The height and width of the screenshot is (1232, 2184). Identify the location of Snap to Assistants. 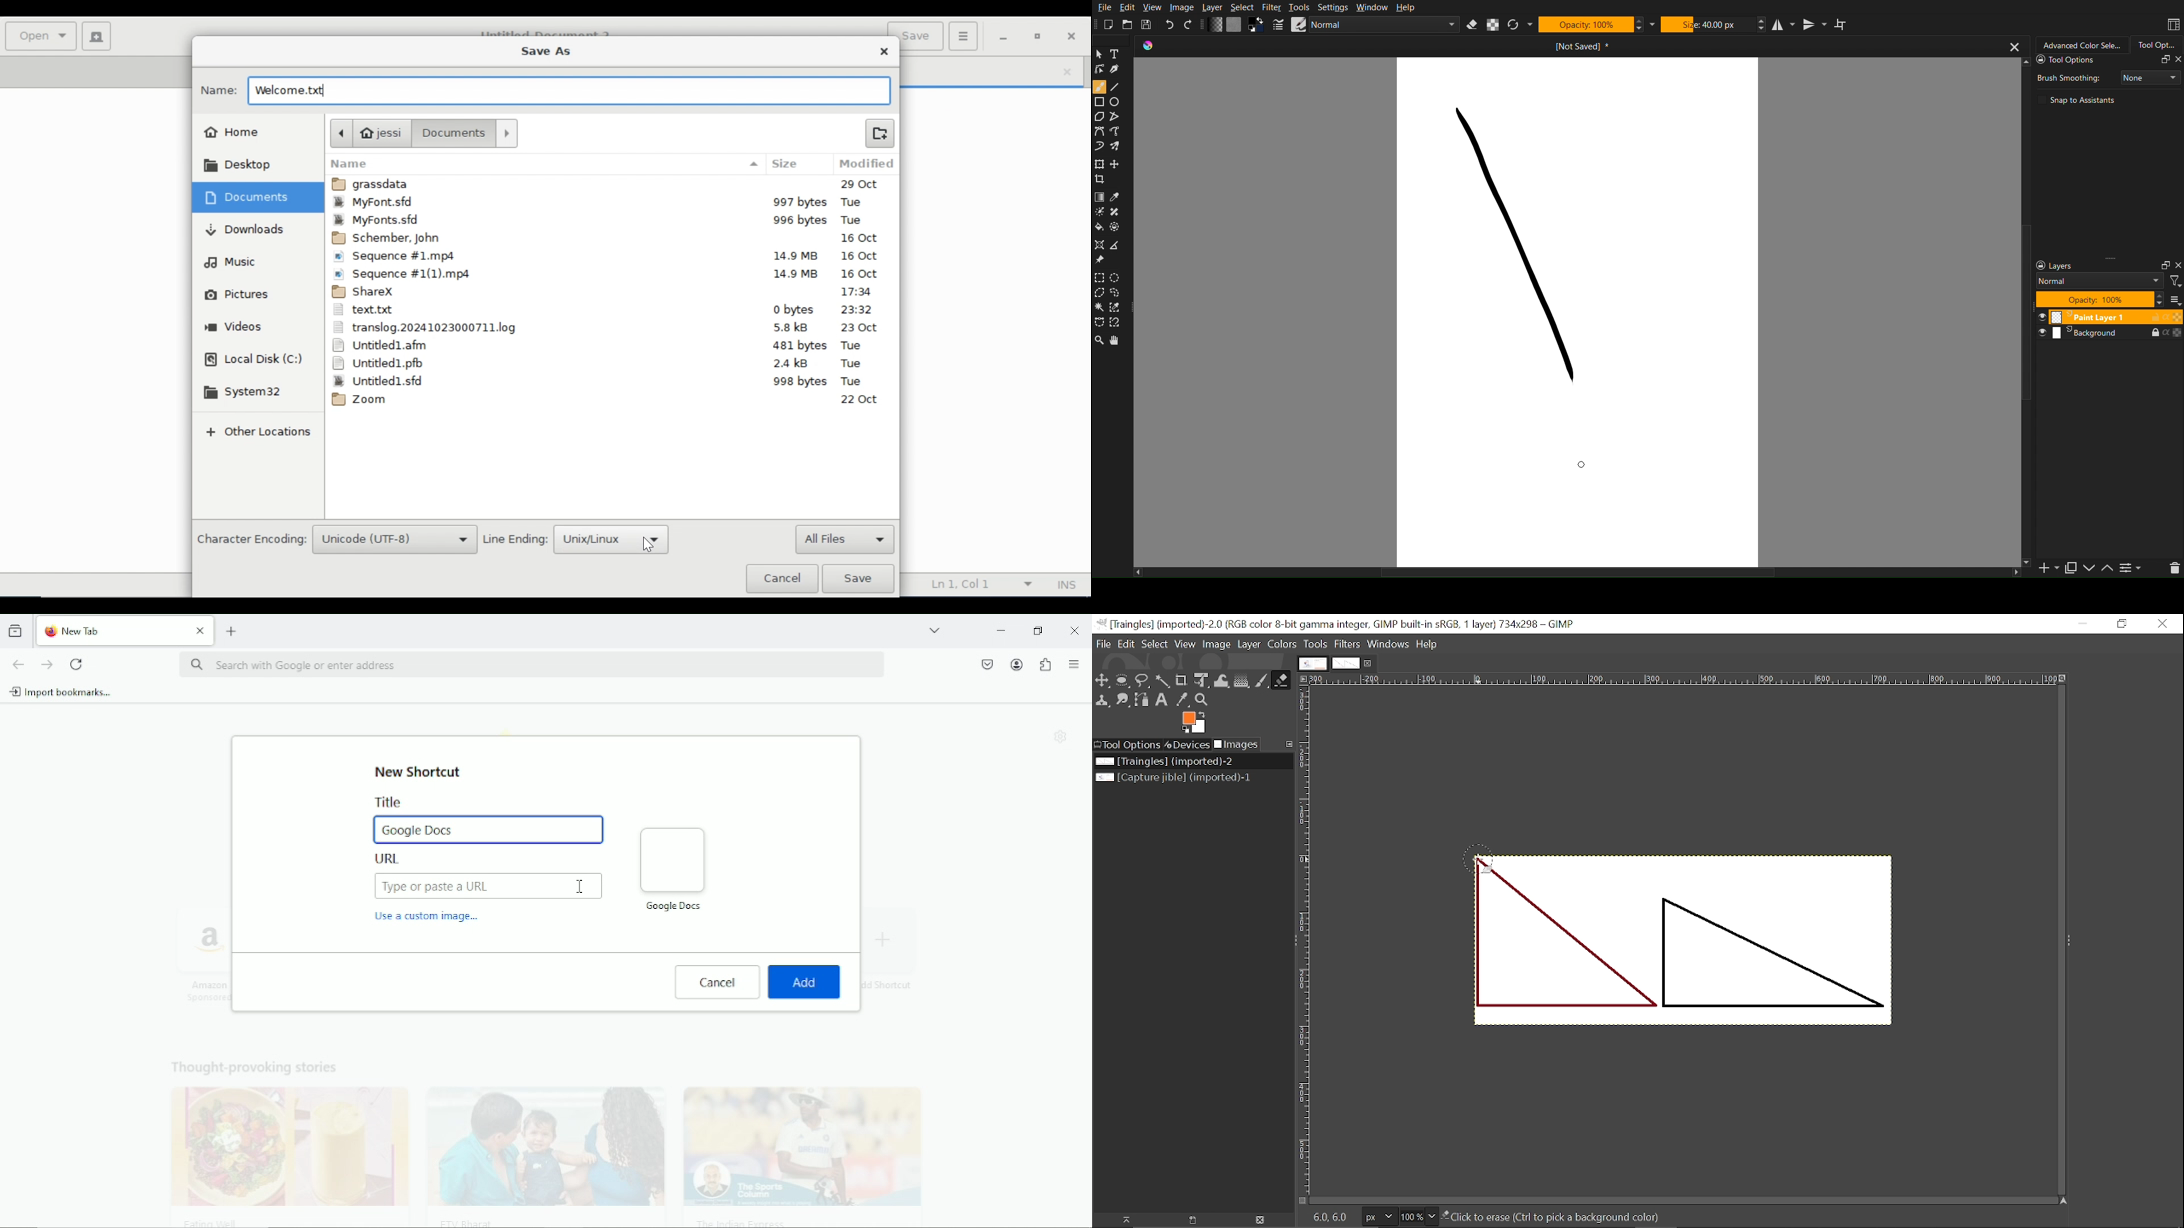
(2078, 100).